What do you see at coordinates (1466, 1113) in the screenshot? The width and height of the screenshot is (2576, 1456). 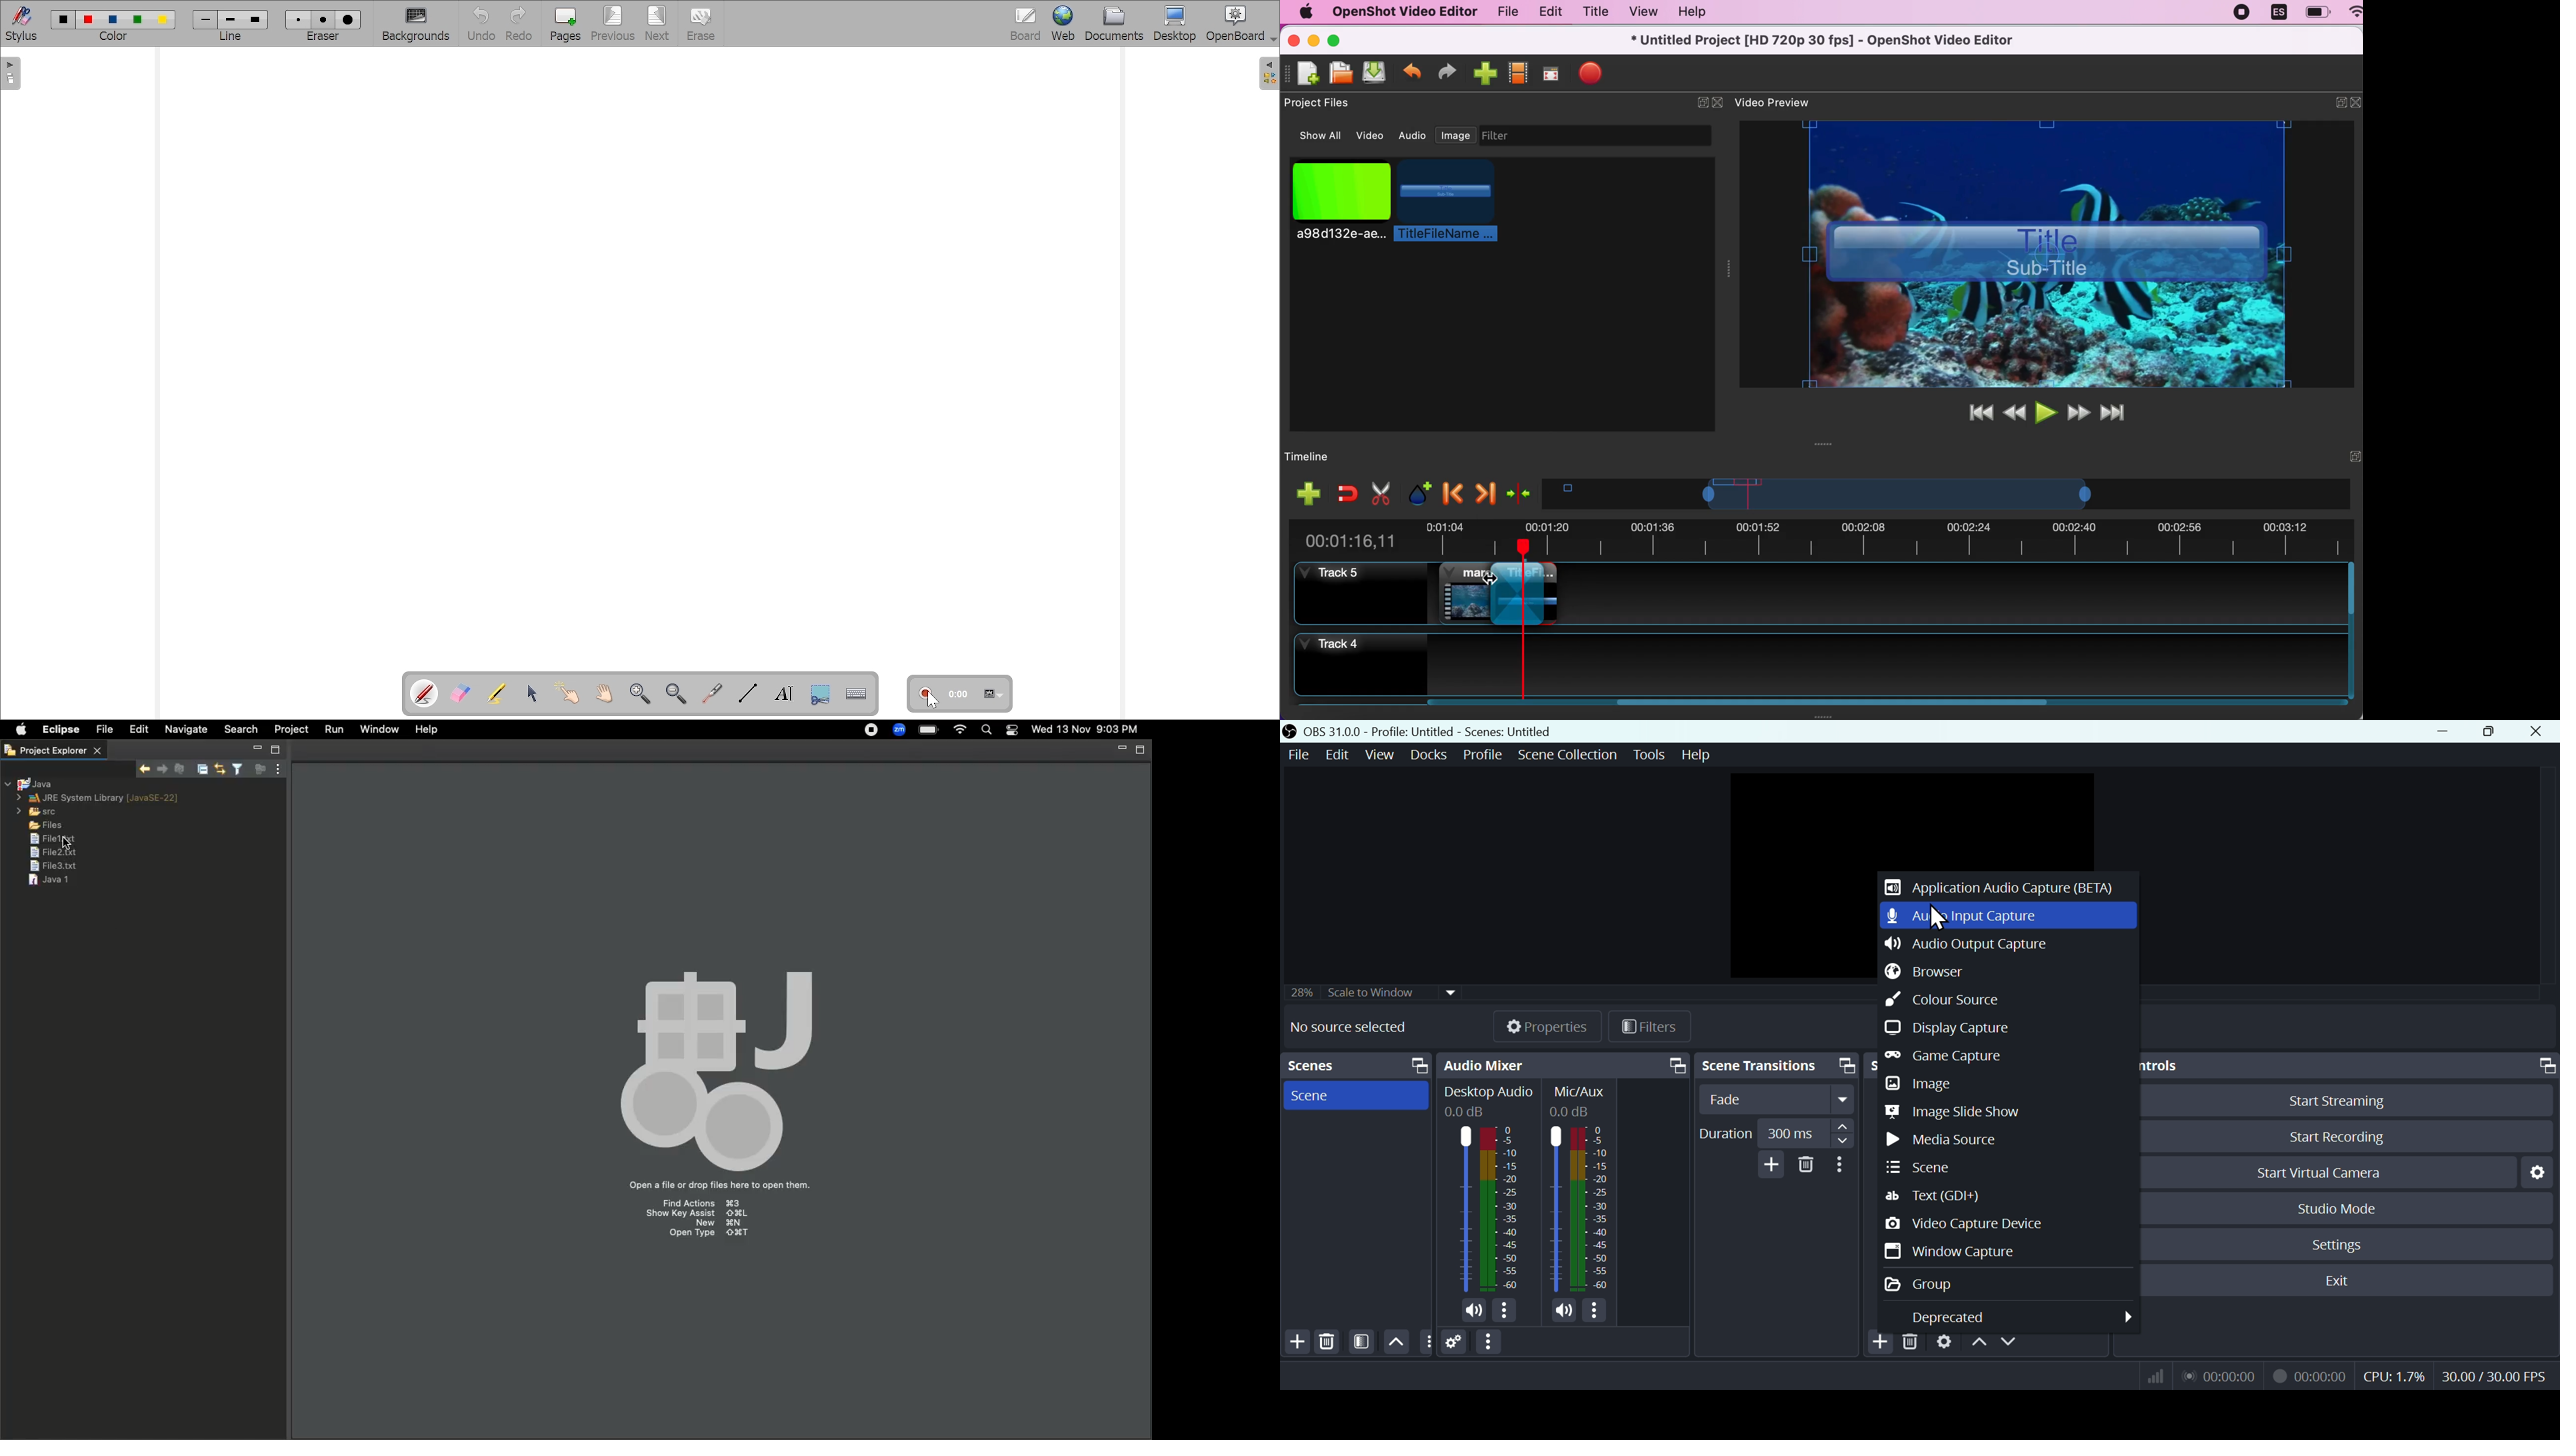 I see `0.0dB` at bounding box center [1466, 1113].